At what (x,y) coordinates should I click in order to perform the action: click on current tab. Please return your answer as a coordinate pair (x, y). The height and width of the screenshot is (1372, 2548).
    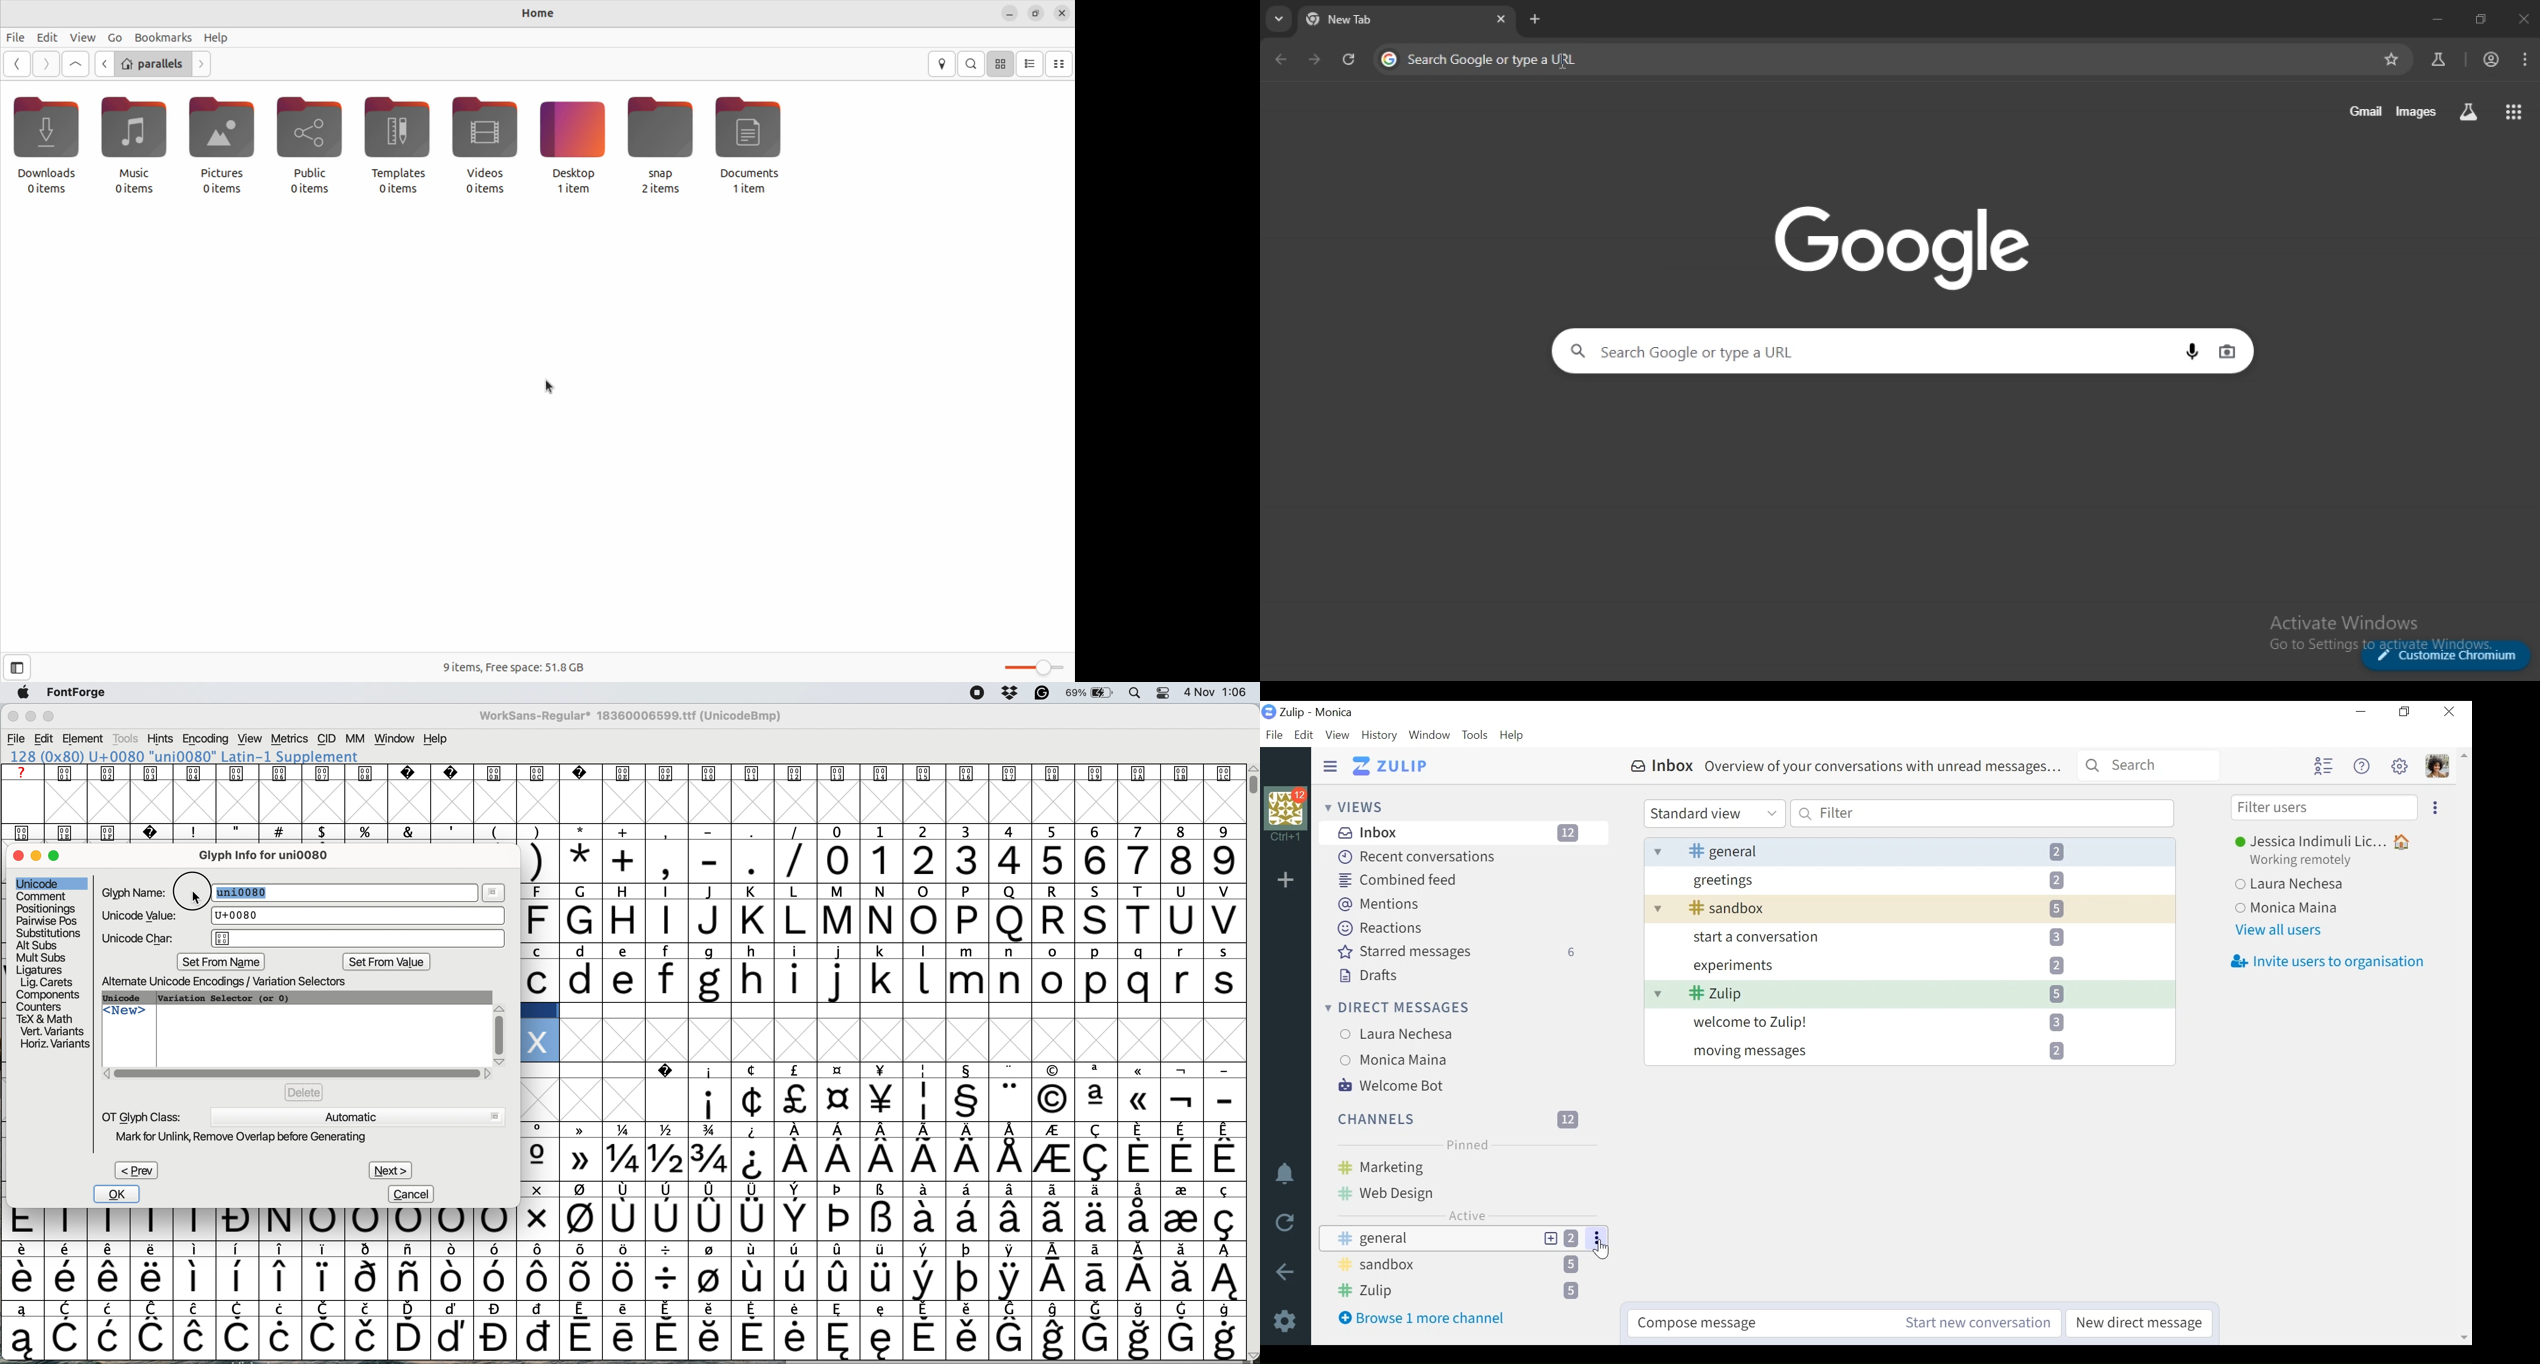
    Looking at the image, I should click on (1373, 19).